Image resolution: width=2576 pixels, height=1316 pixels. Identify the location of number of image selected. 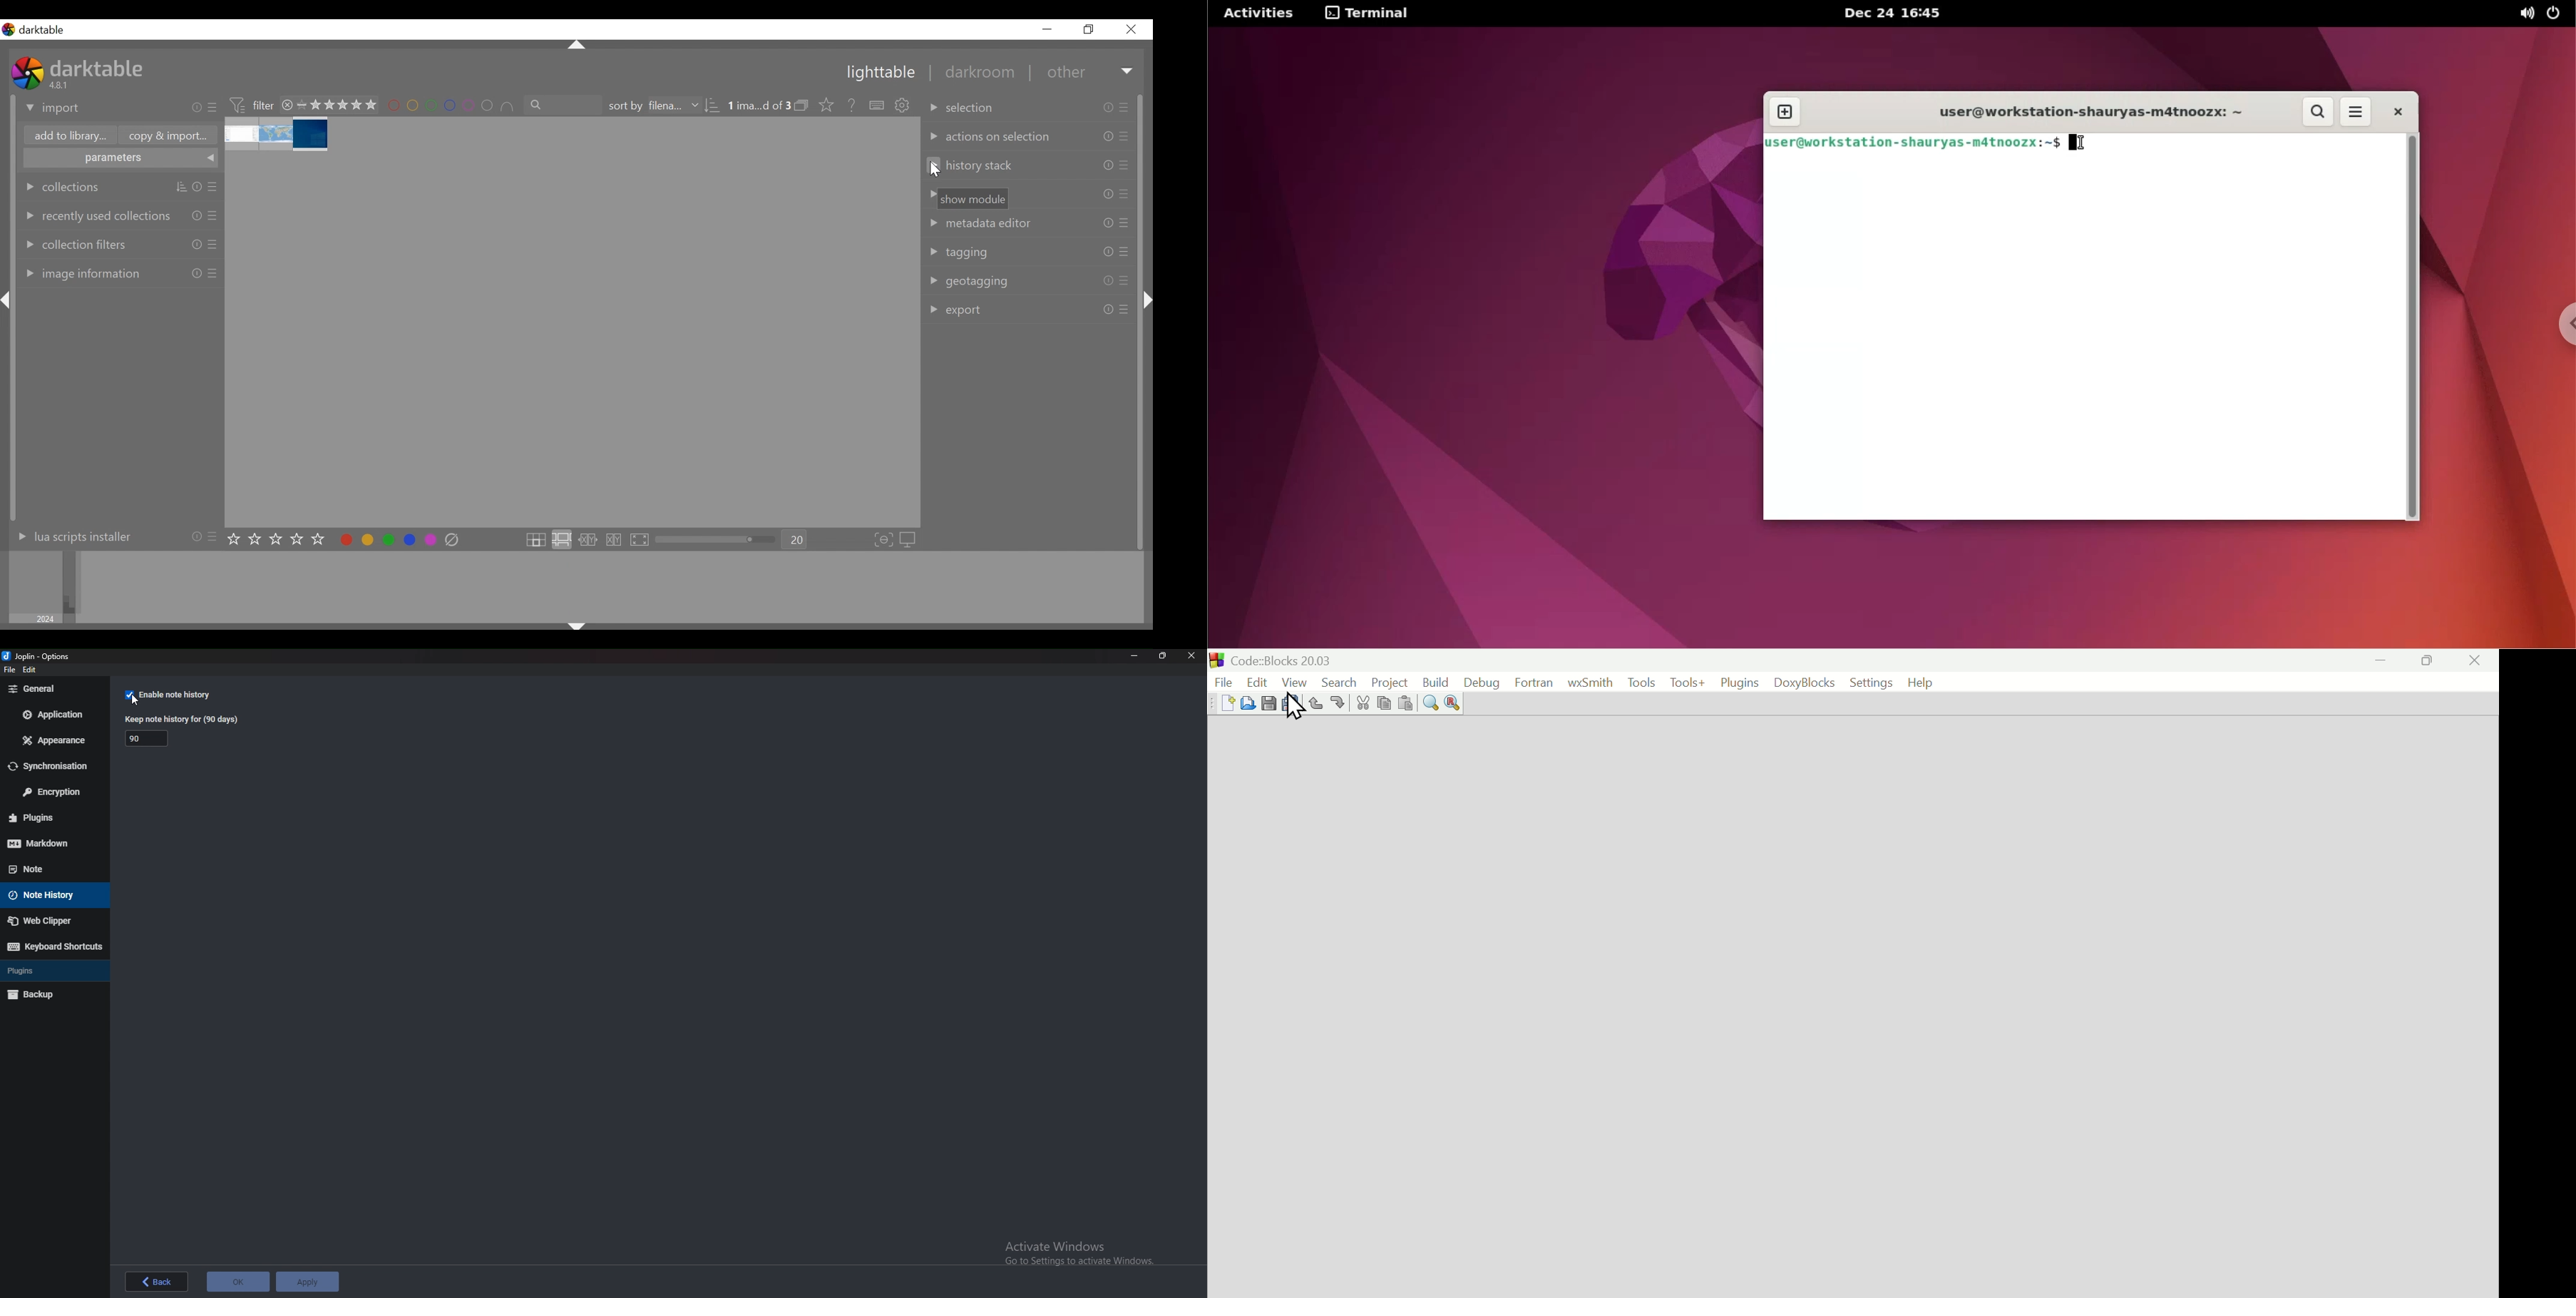
(759, 106).